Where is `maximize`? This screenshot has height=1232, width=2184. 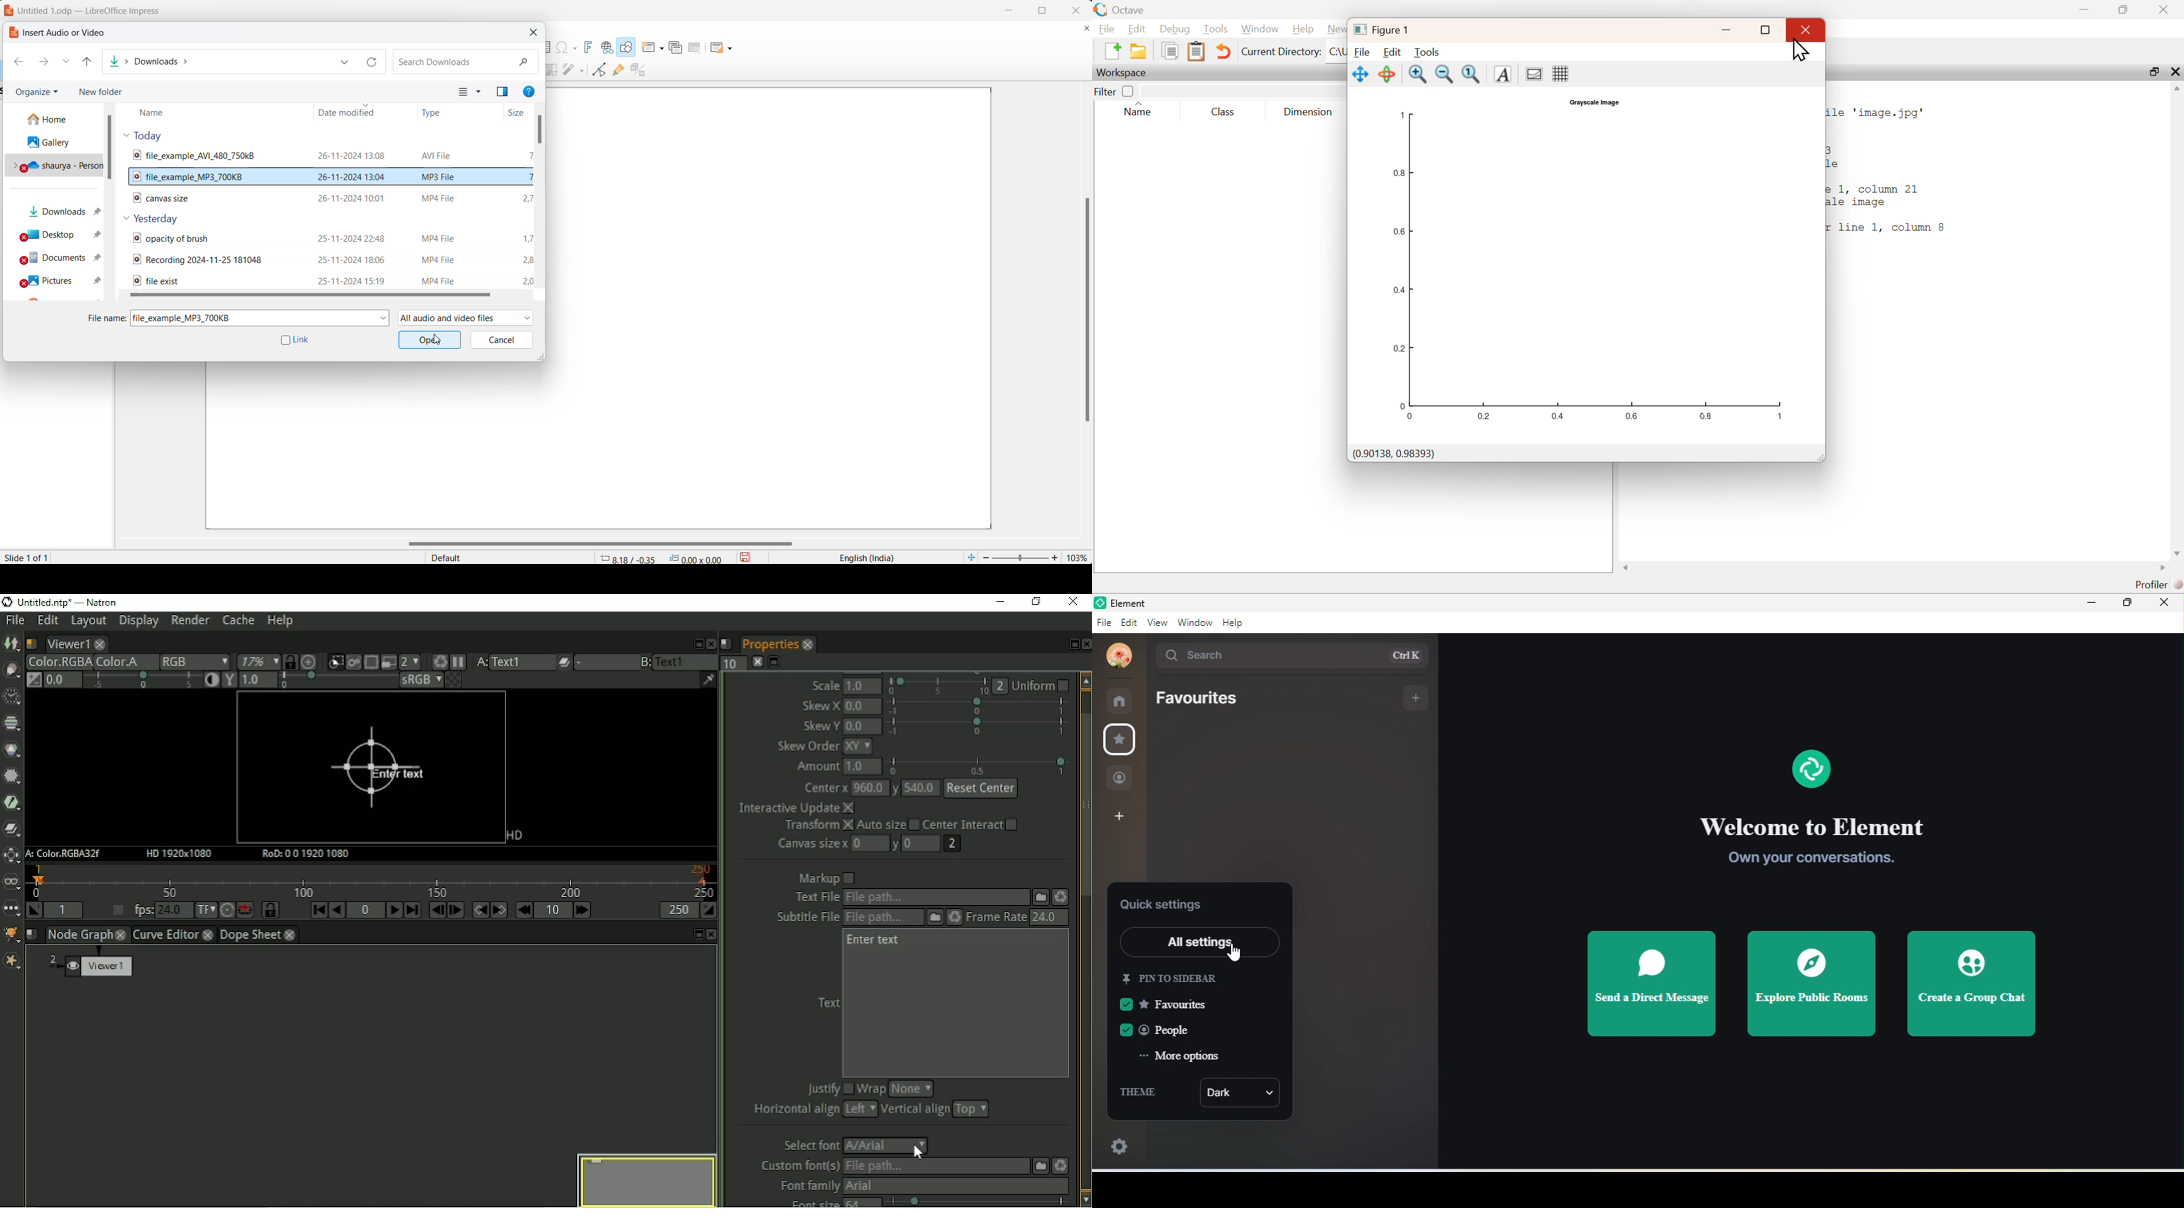
maximize is located at coordinates (1046, 12).